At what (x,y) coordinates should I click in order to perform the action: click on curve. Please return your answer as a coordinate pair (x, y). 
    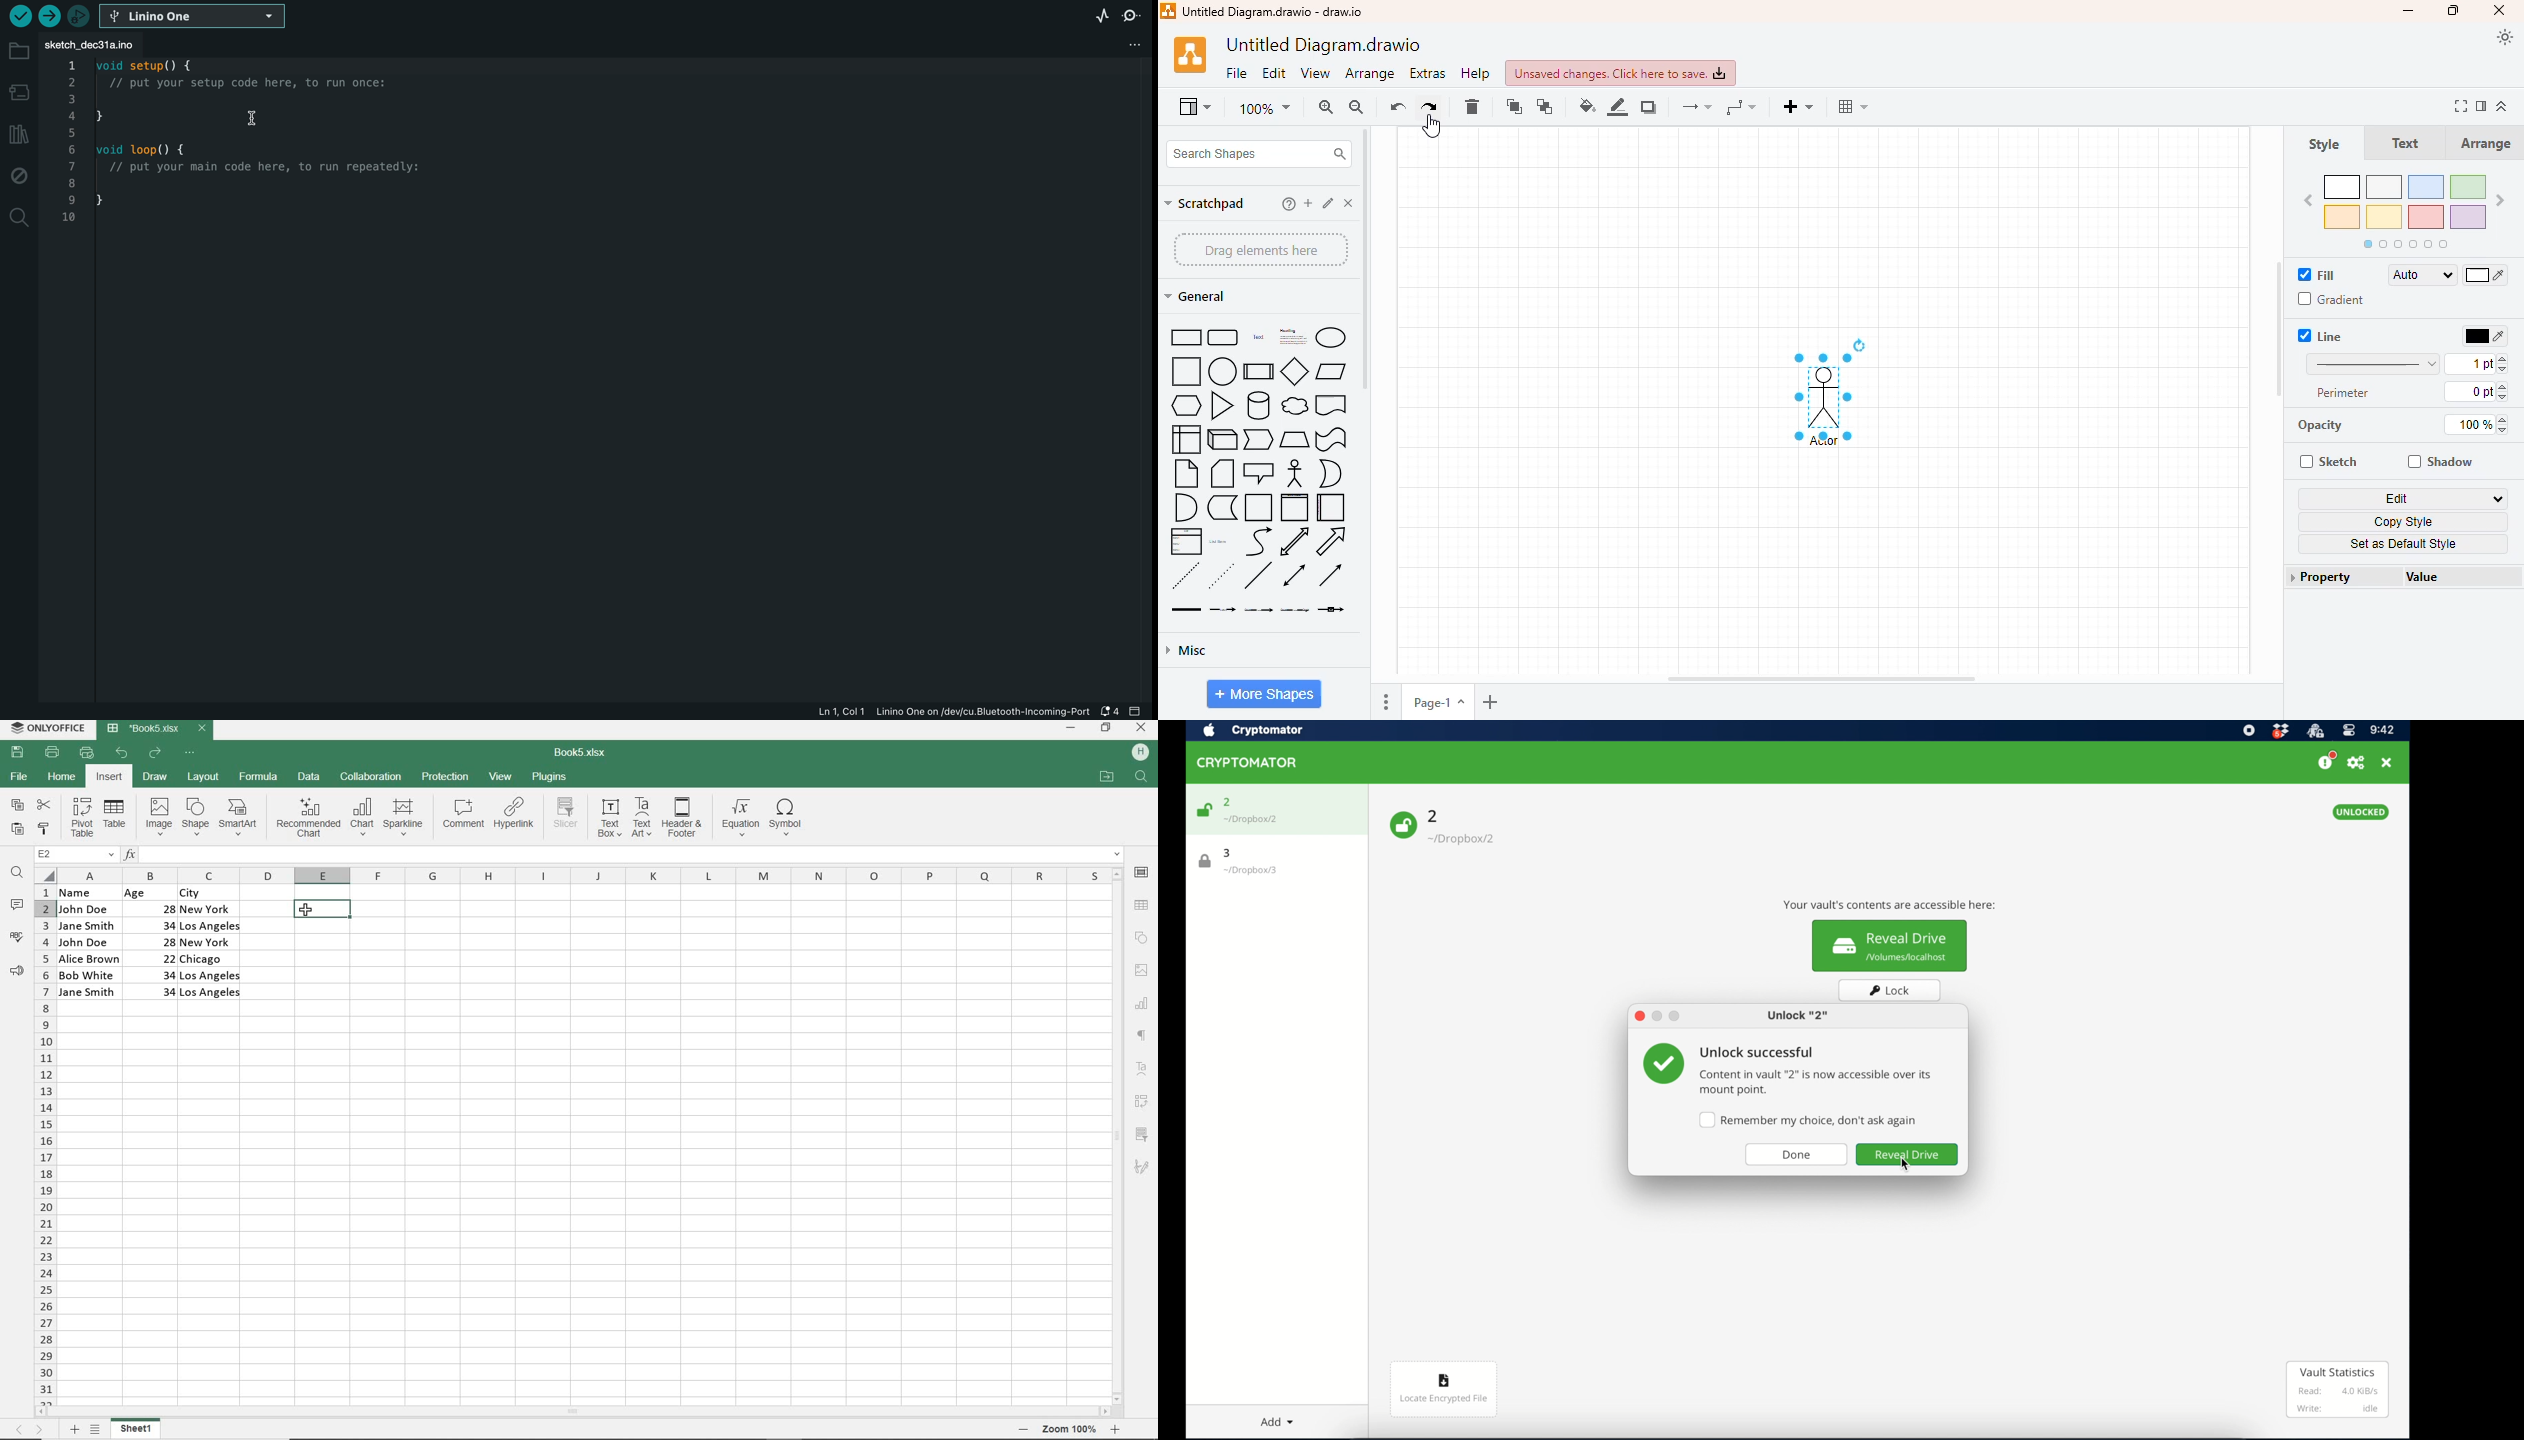
    Looking at the image, I should click on (1259, 542).